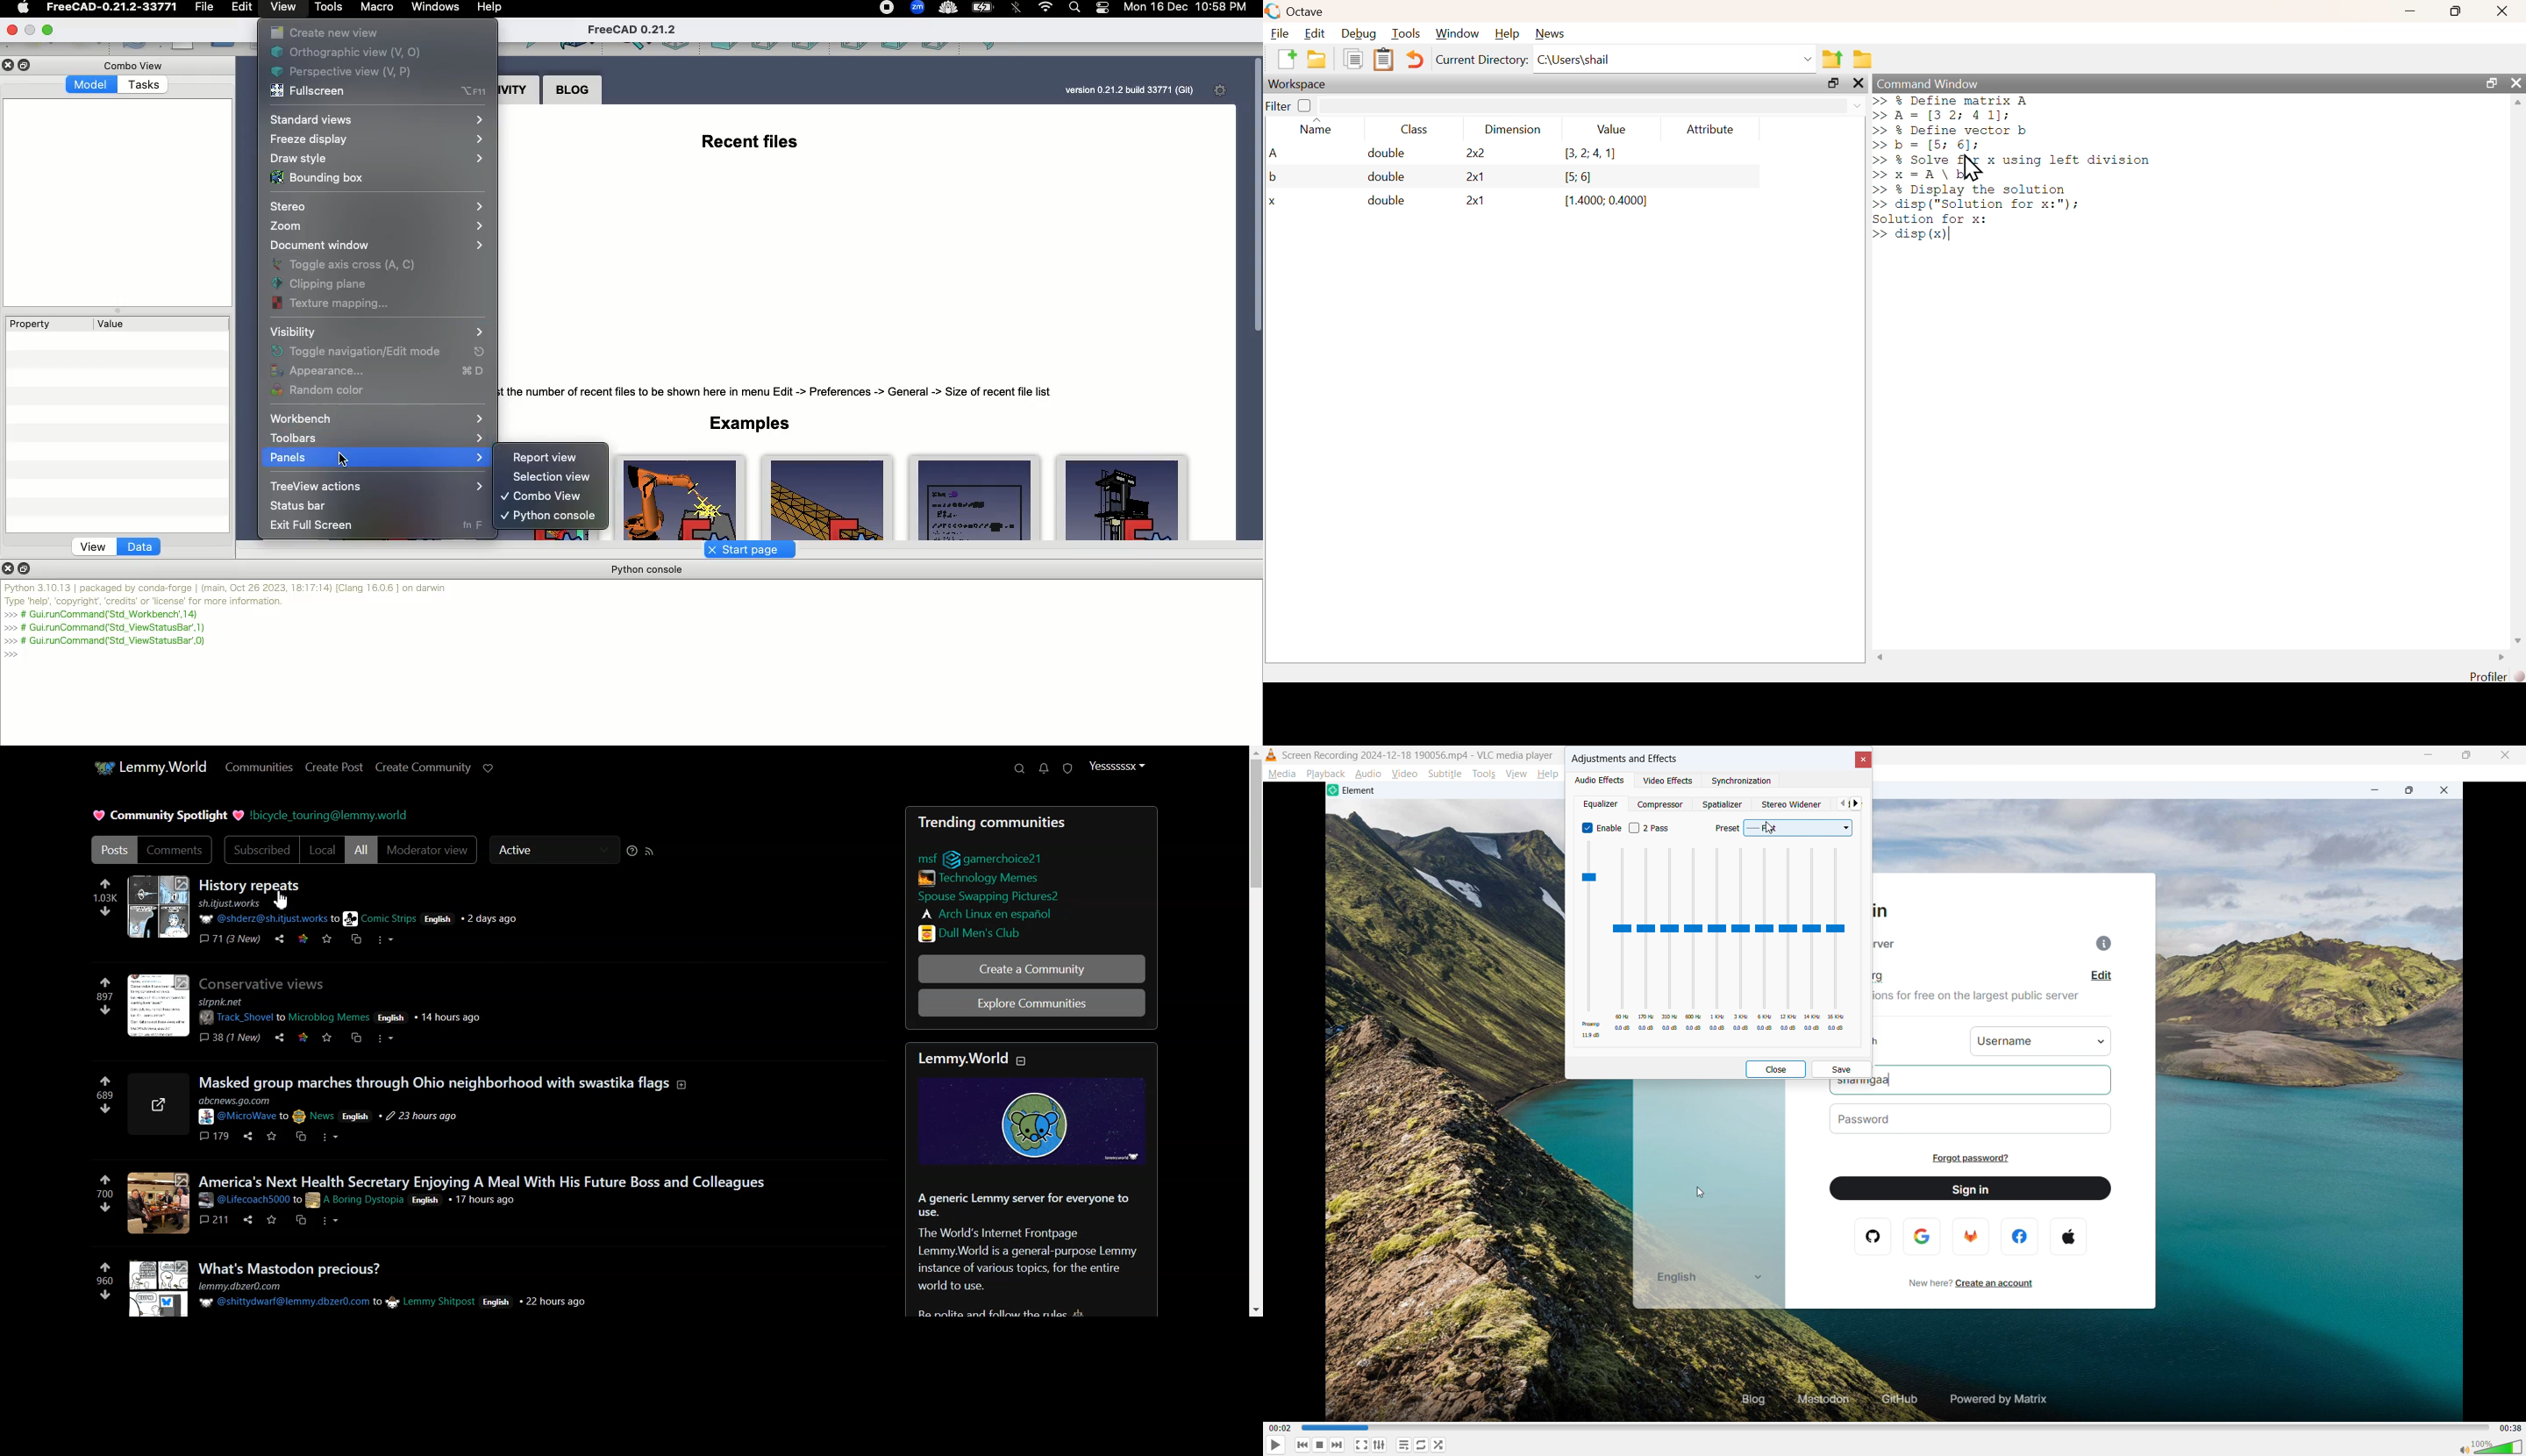 The image size is (2548, 1456). I want to click on Sorting Help, so click(632, 851).